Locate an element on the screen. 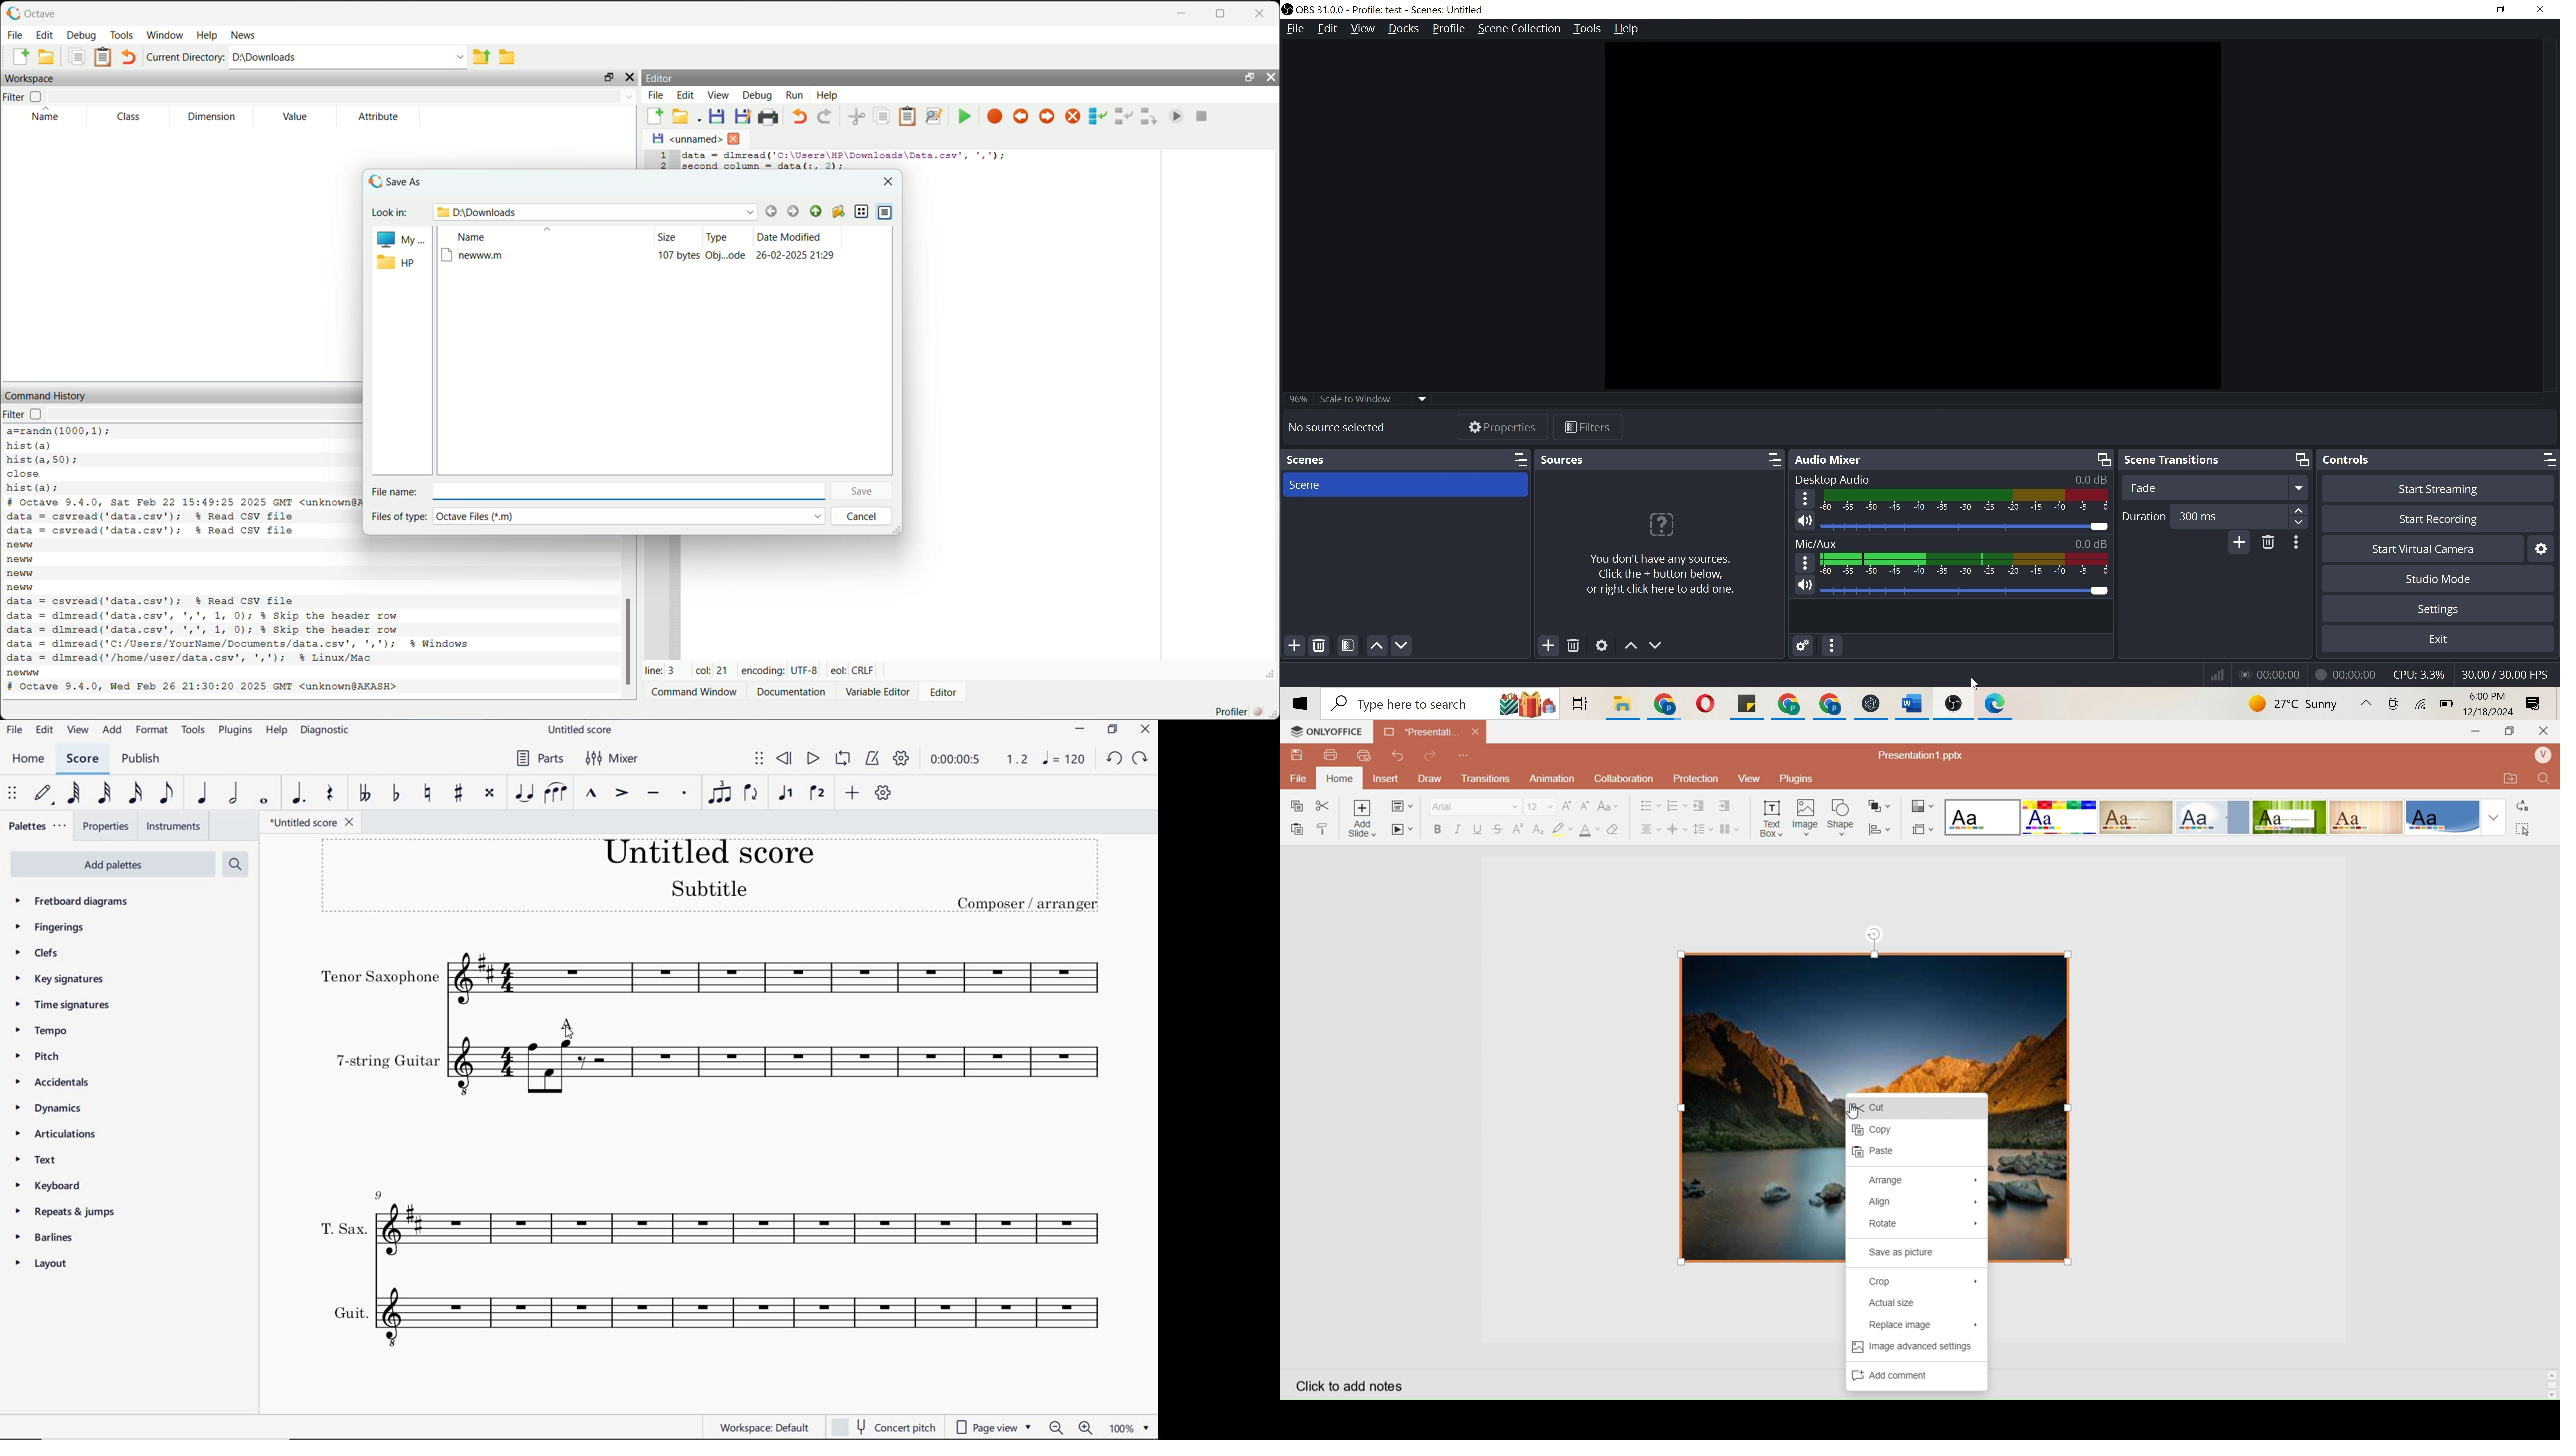 This screenshot has height=1456, width=2576. battery is located at coordinates (2447, 704).